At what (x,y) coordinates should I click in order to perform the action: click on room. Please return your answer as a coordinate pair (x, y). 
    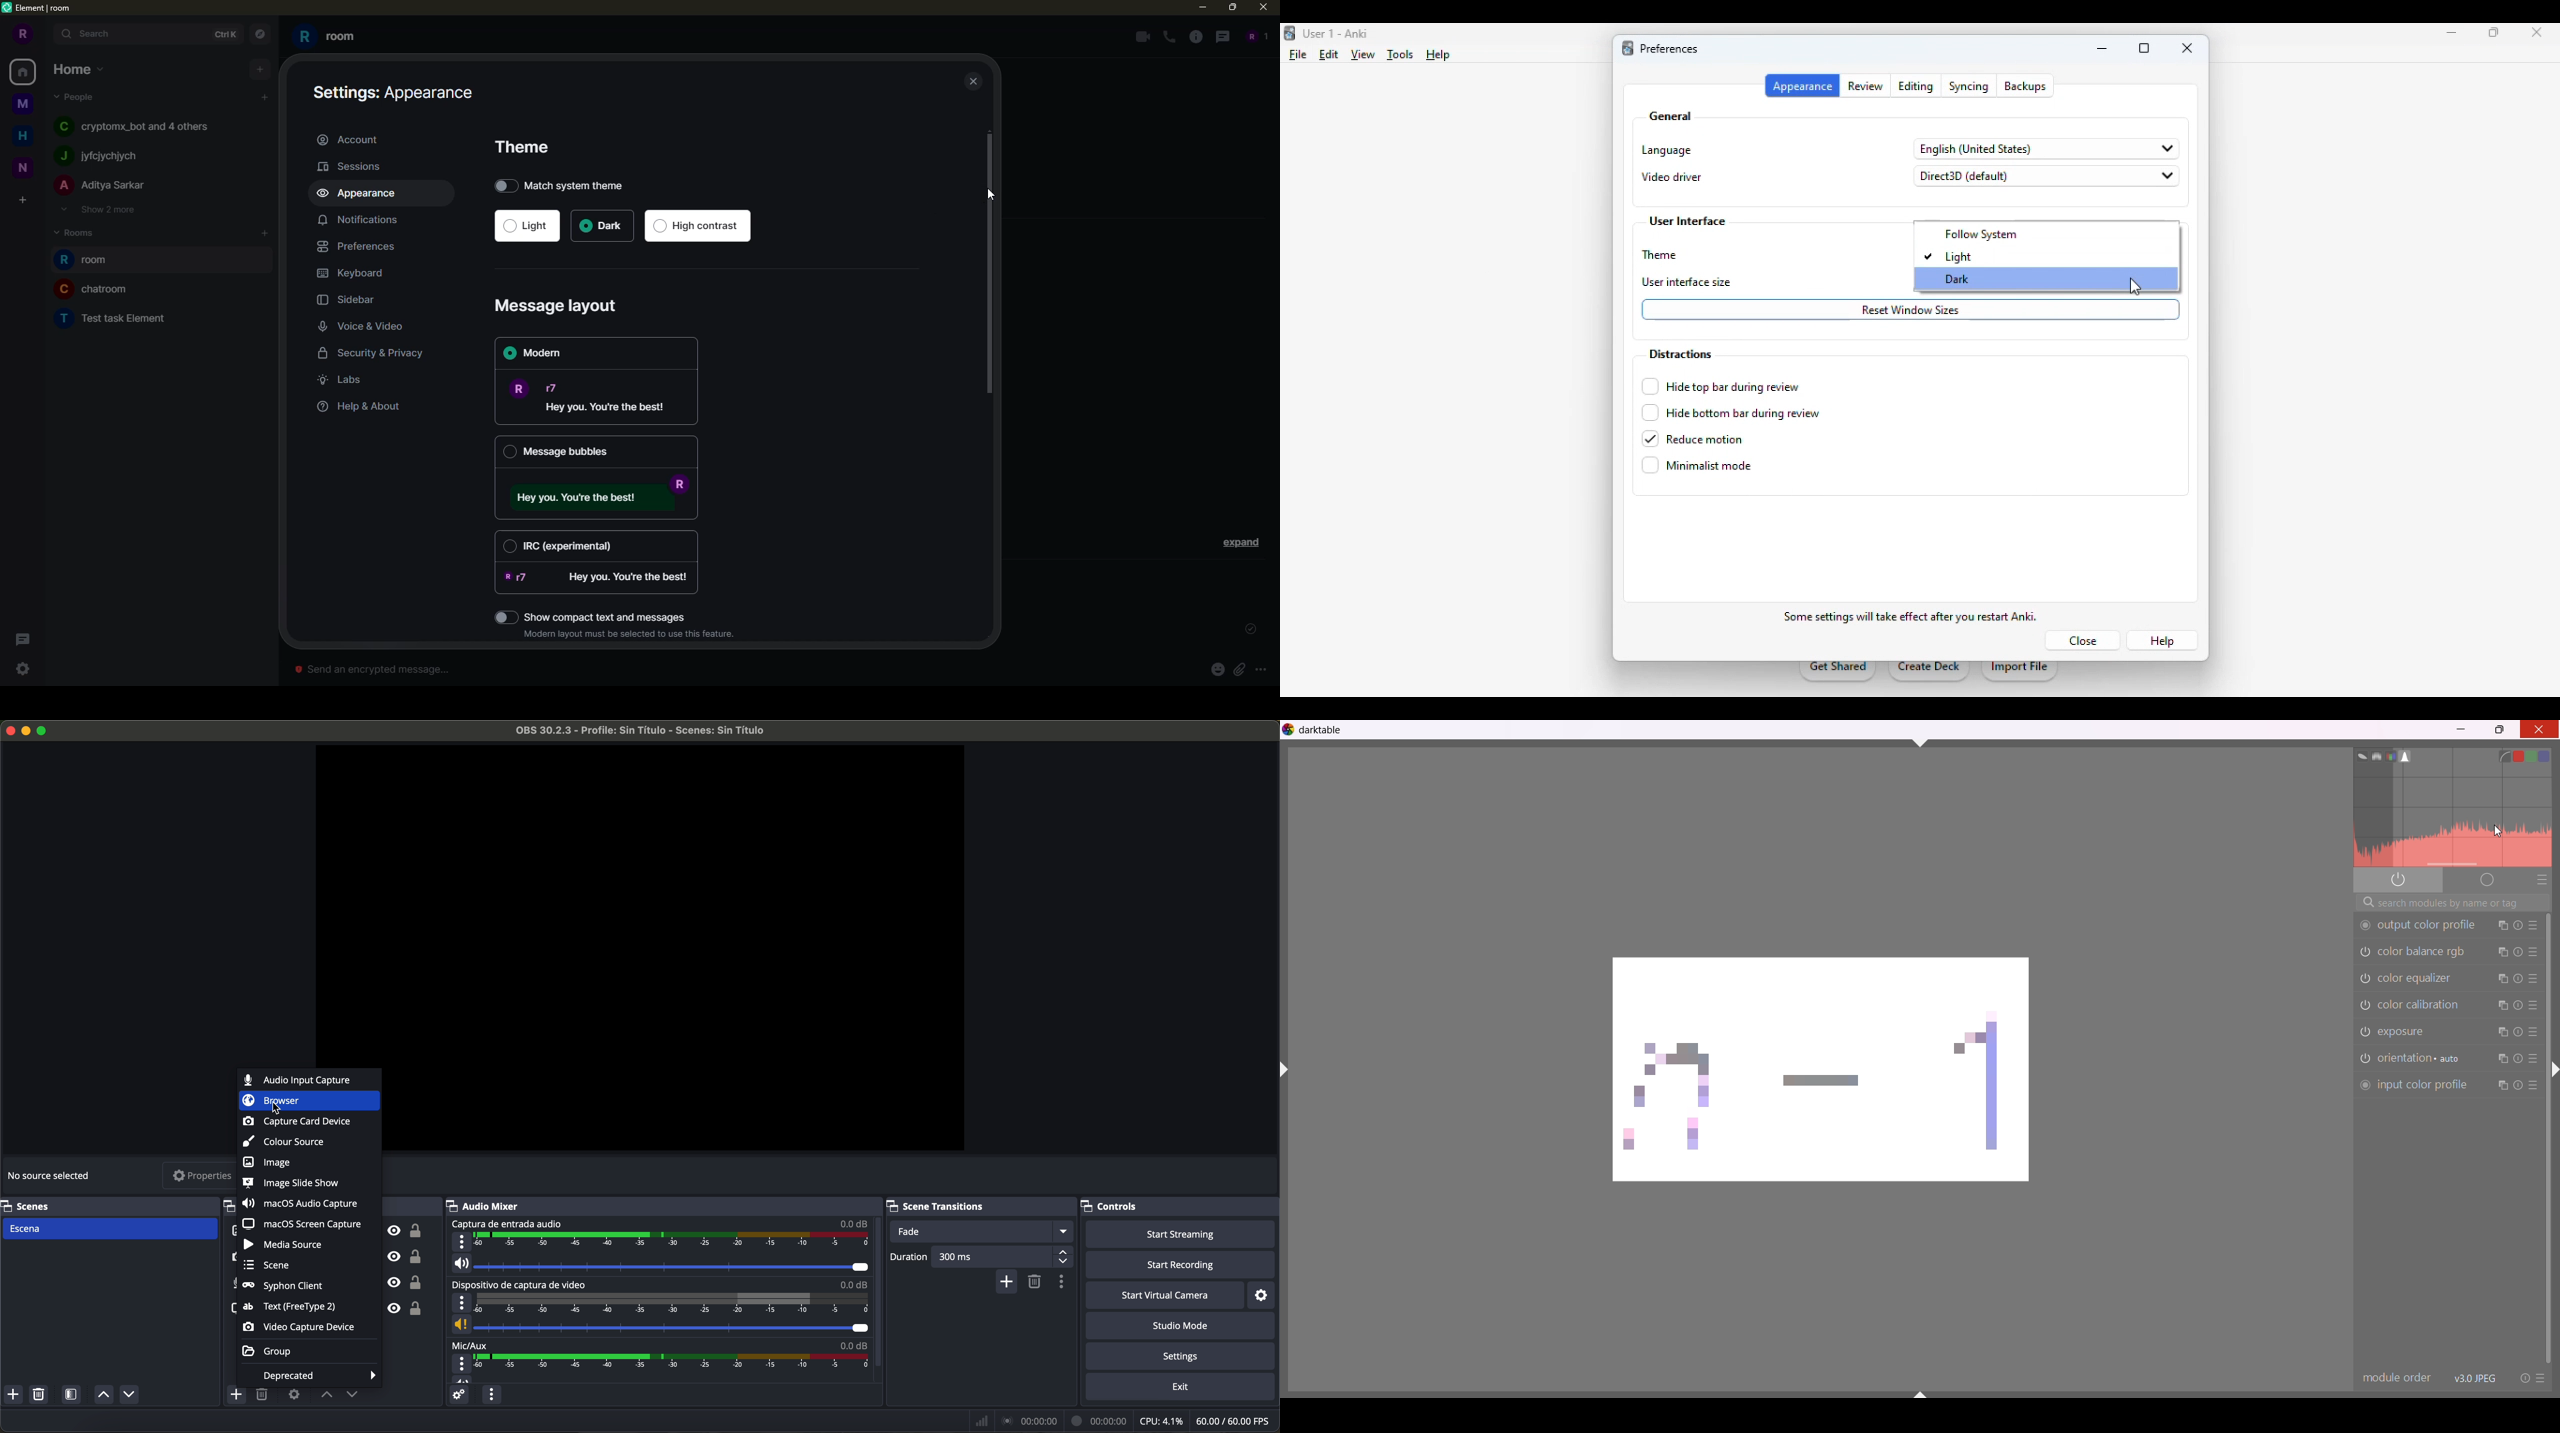
    Looking at the image, I should click on (89, 261).